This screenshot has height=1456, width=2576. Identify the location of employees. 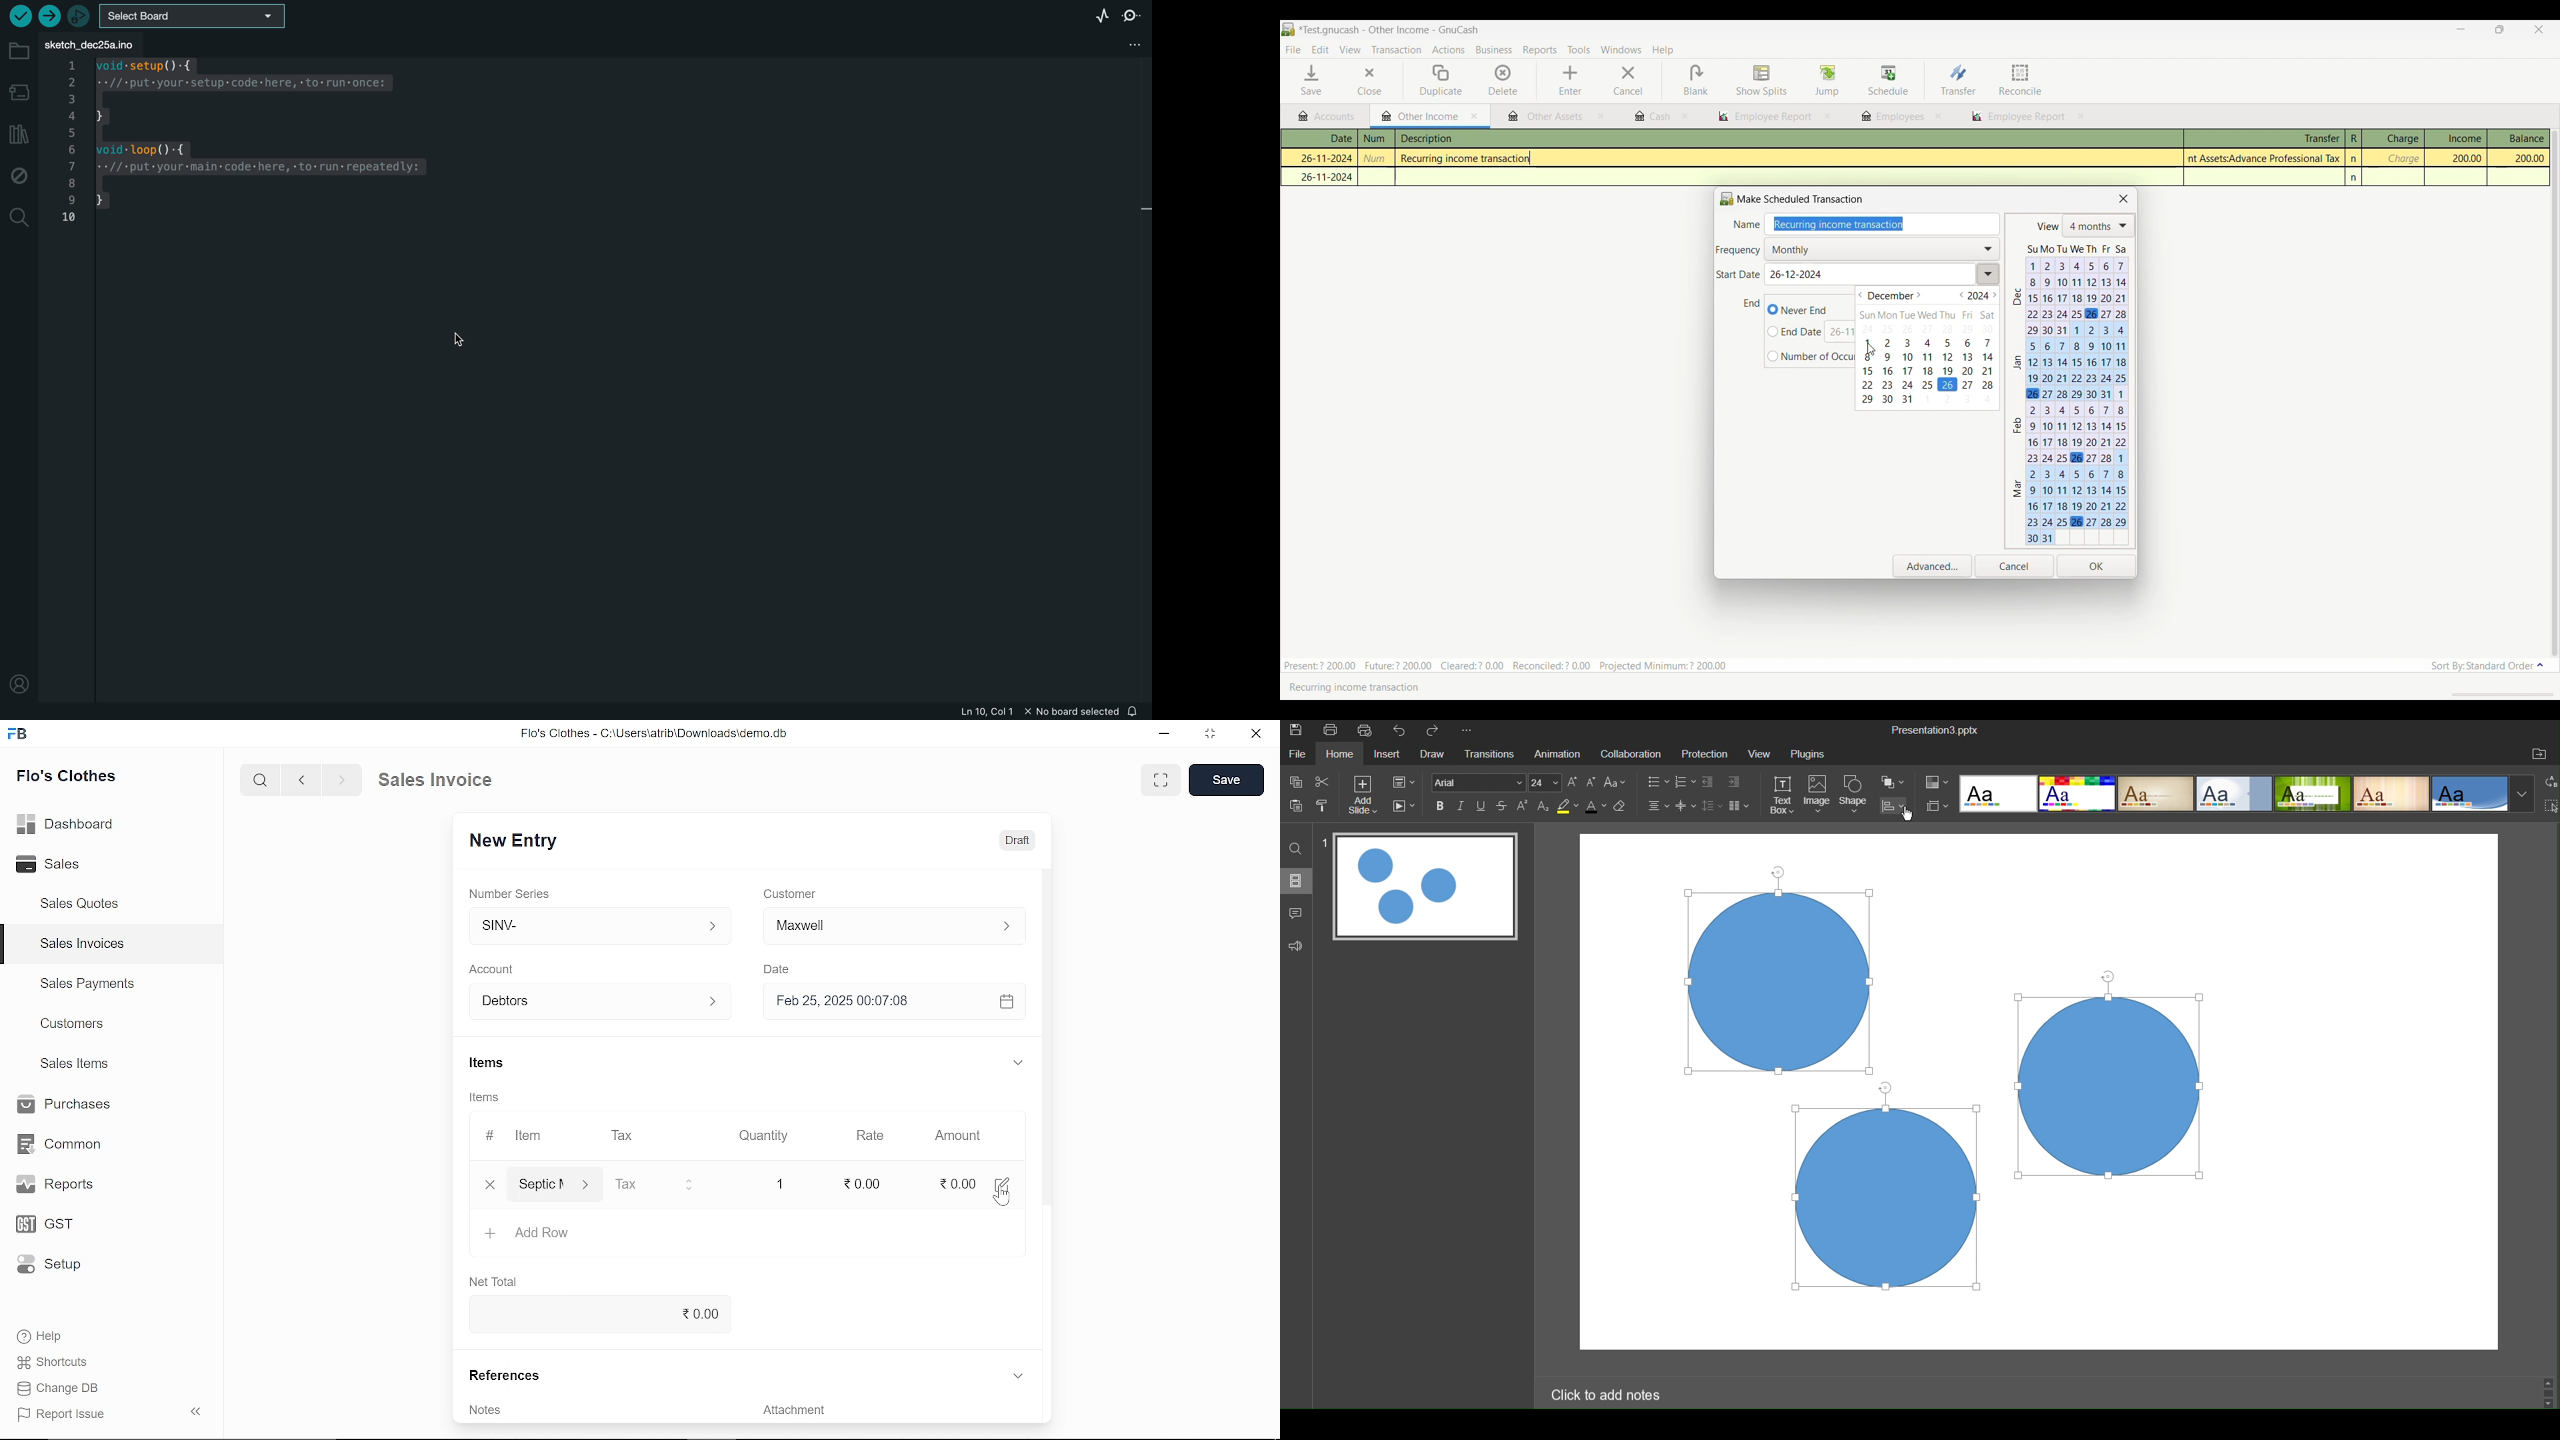
(1891, 117).